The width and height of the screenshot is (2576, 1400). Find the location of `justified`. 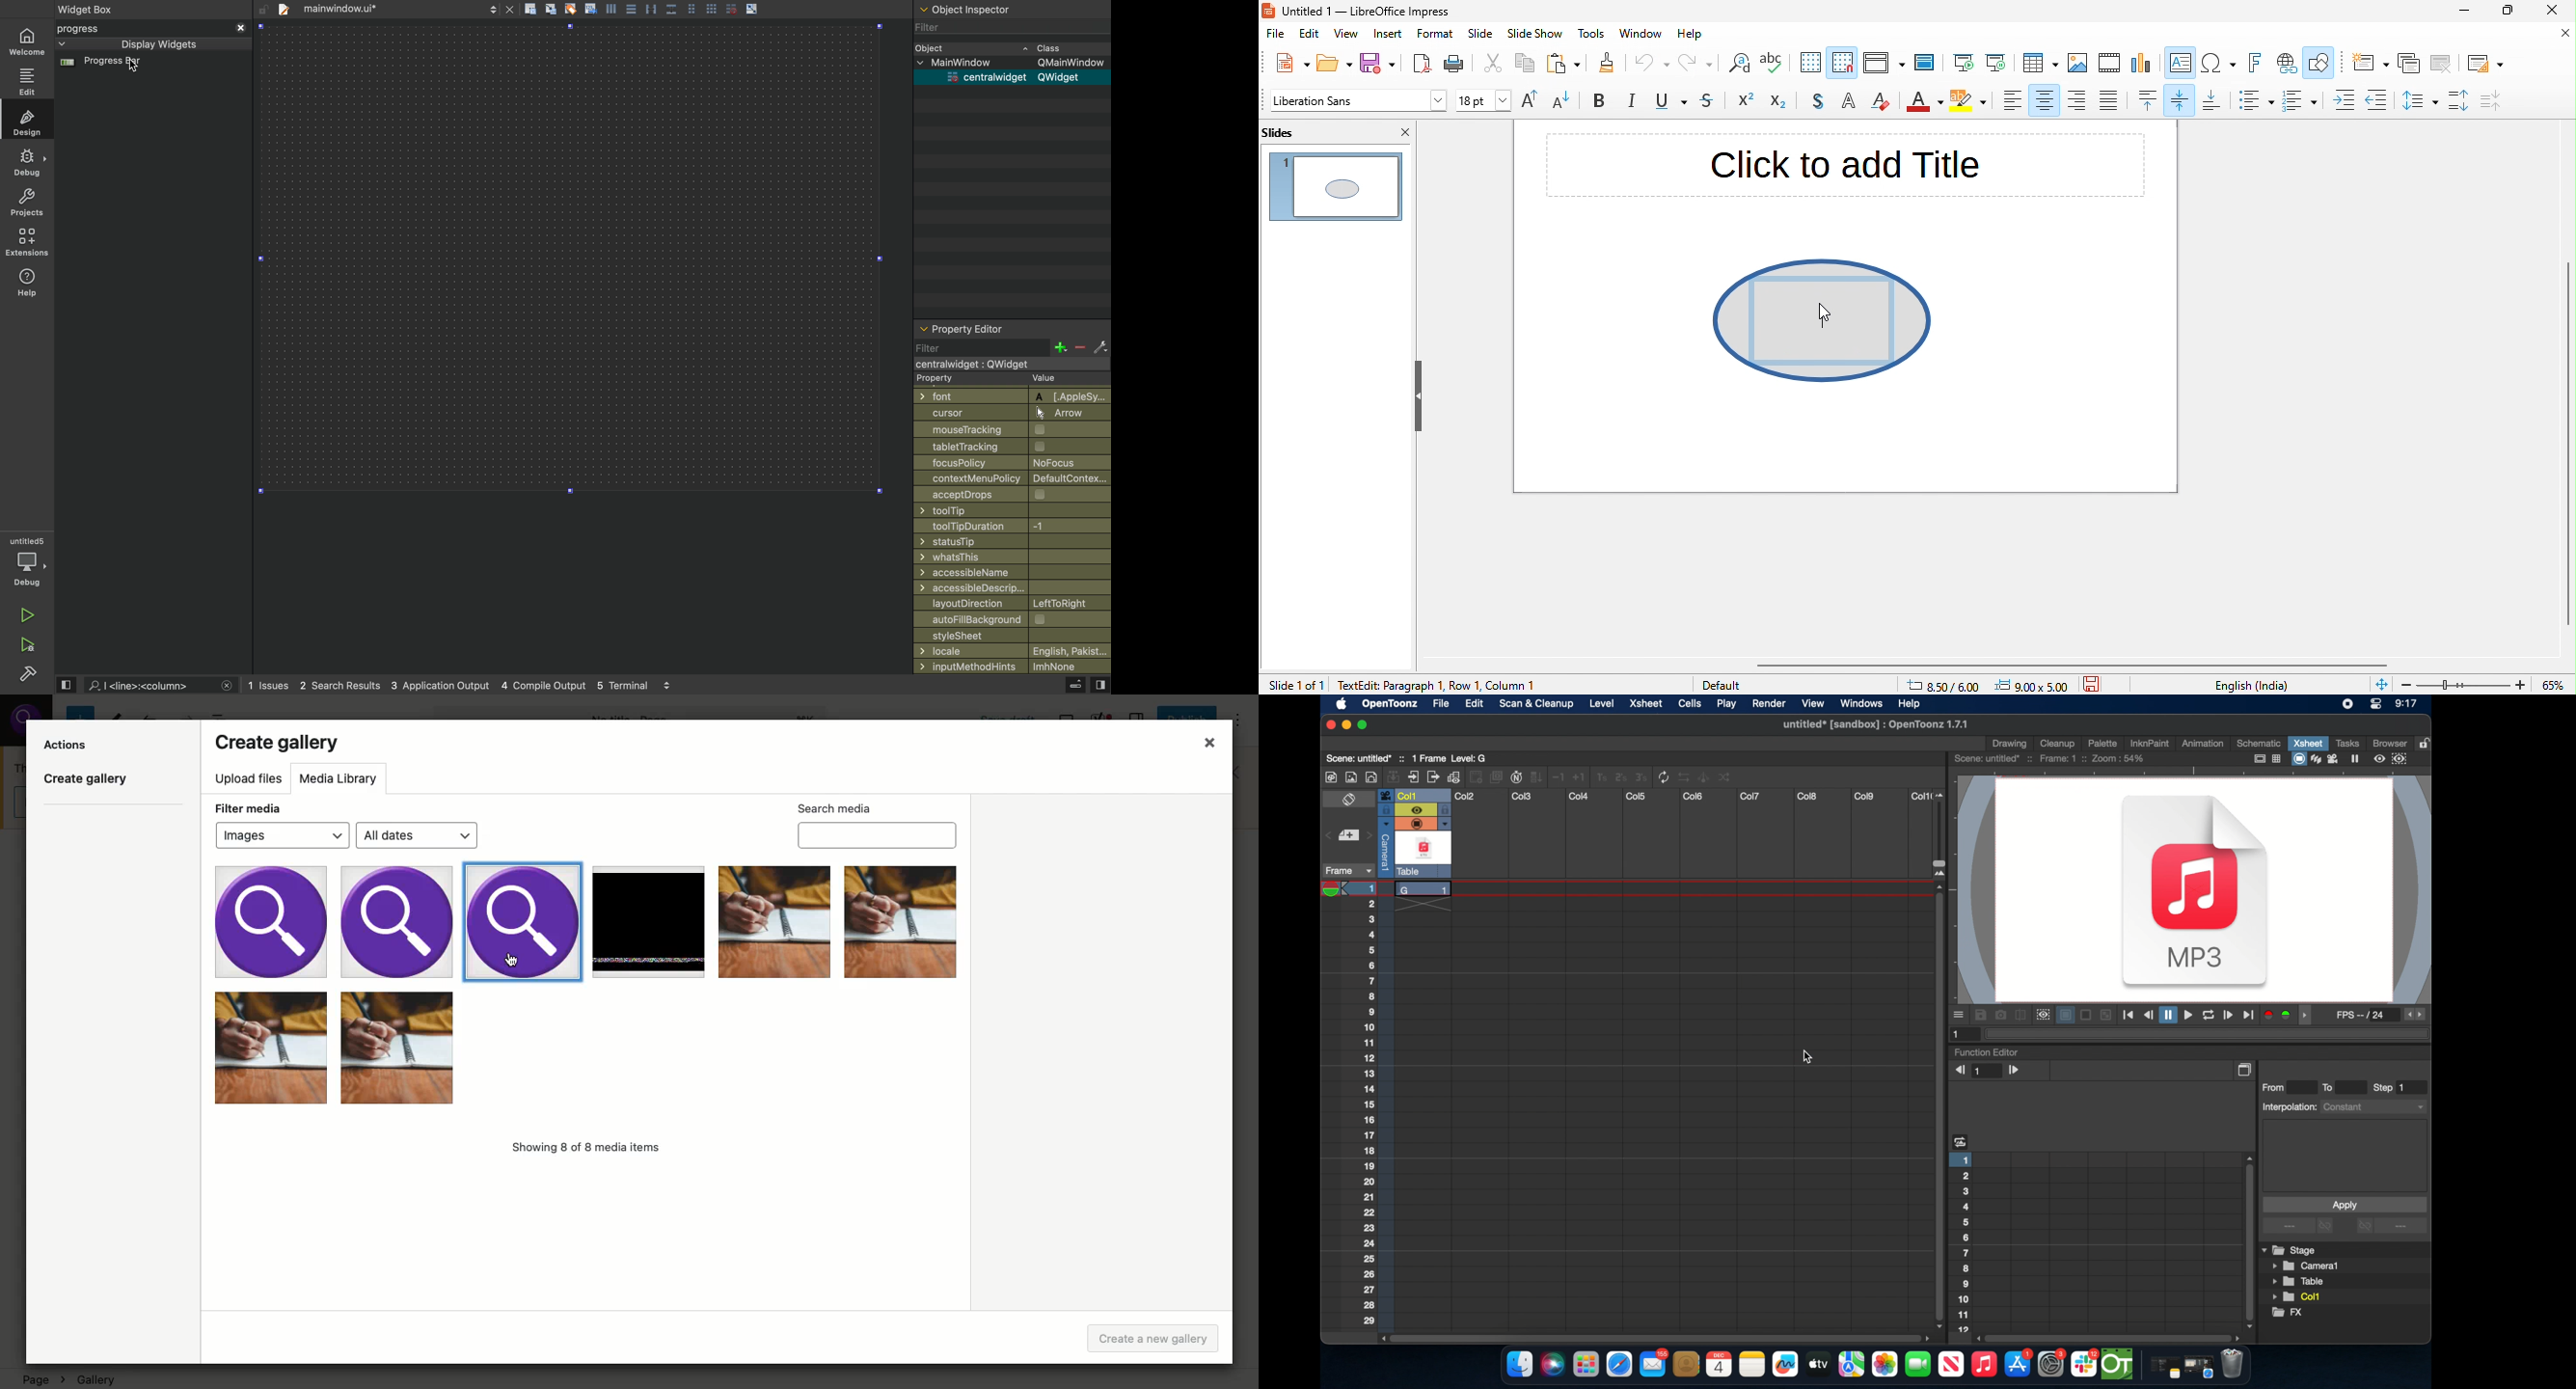

justified is located at coordinates (2110, 101).